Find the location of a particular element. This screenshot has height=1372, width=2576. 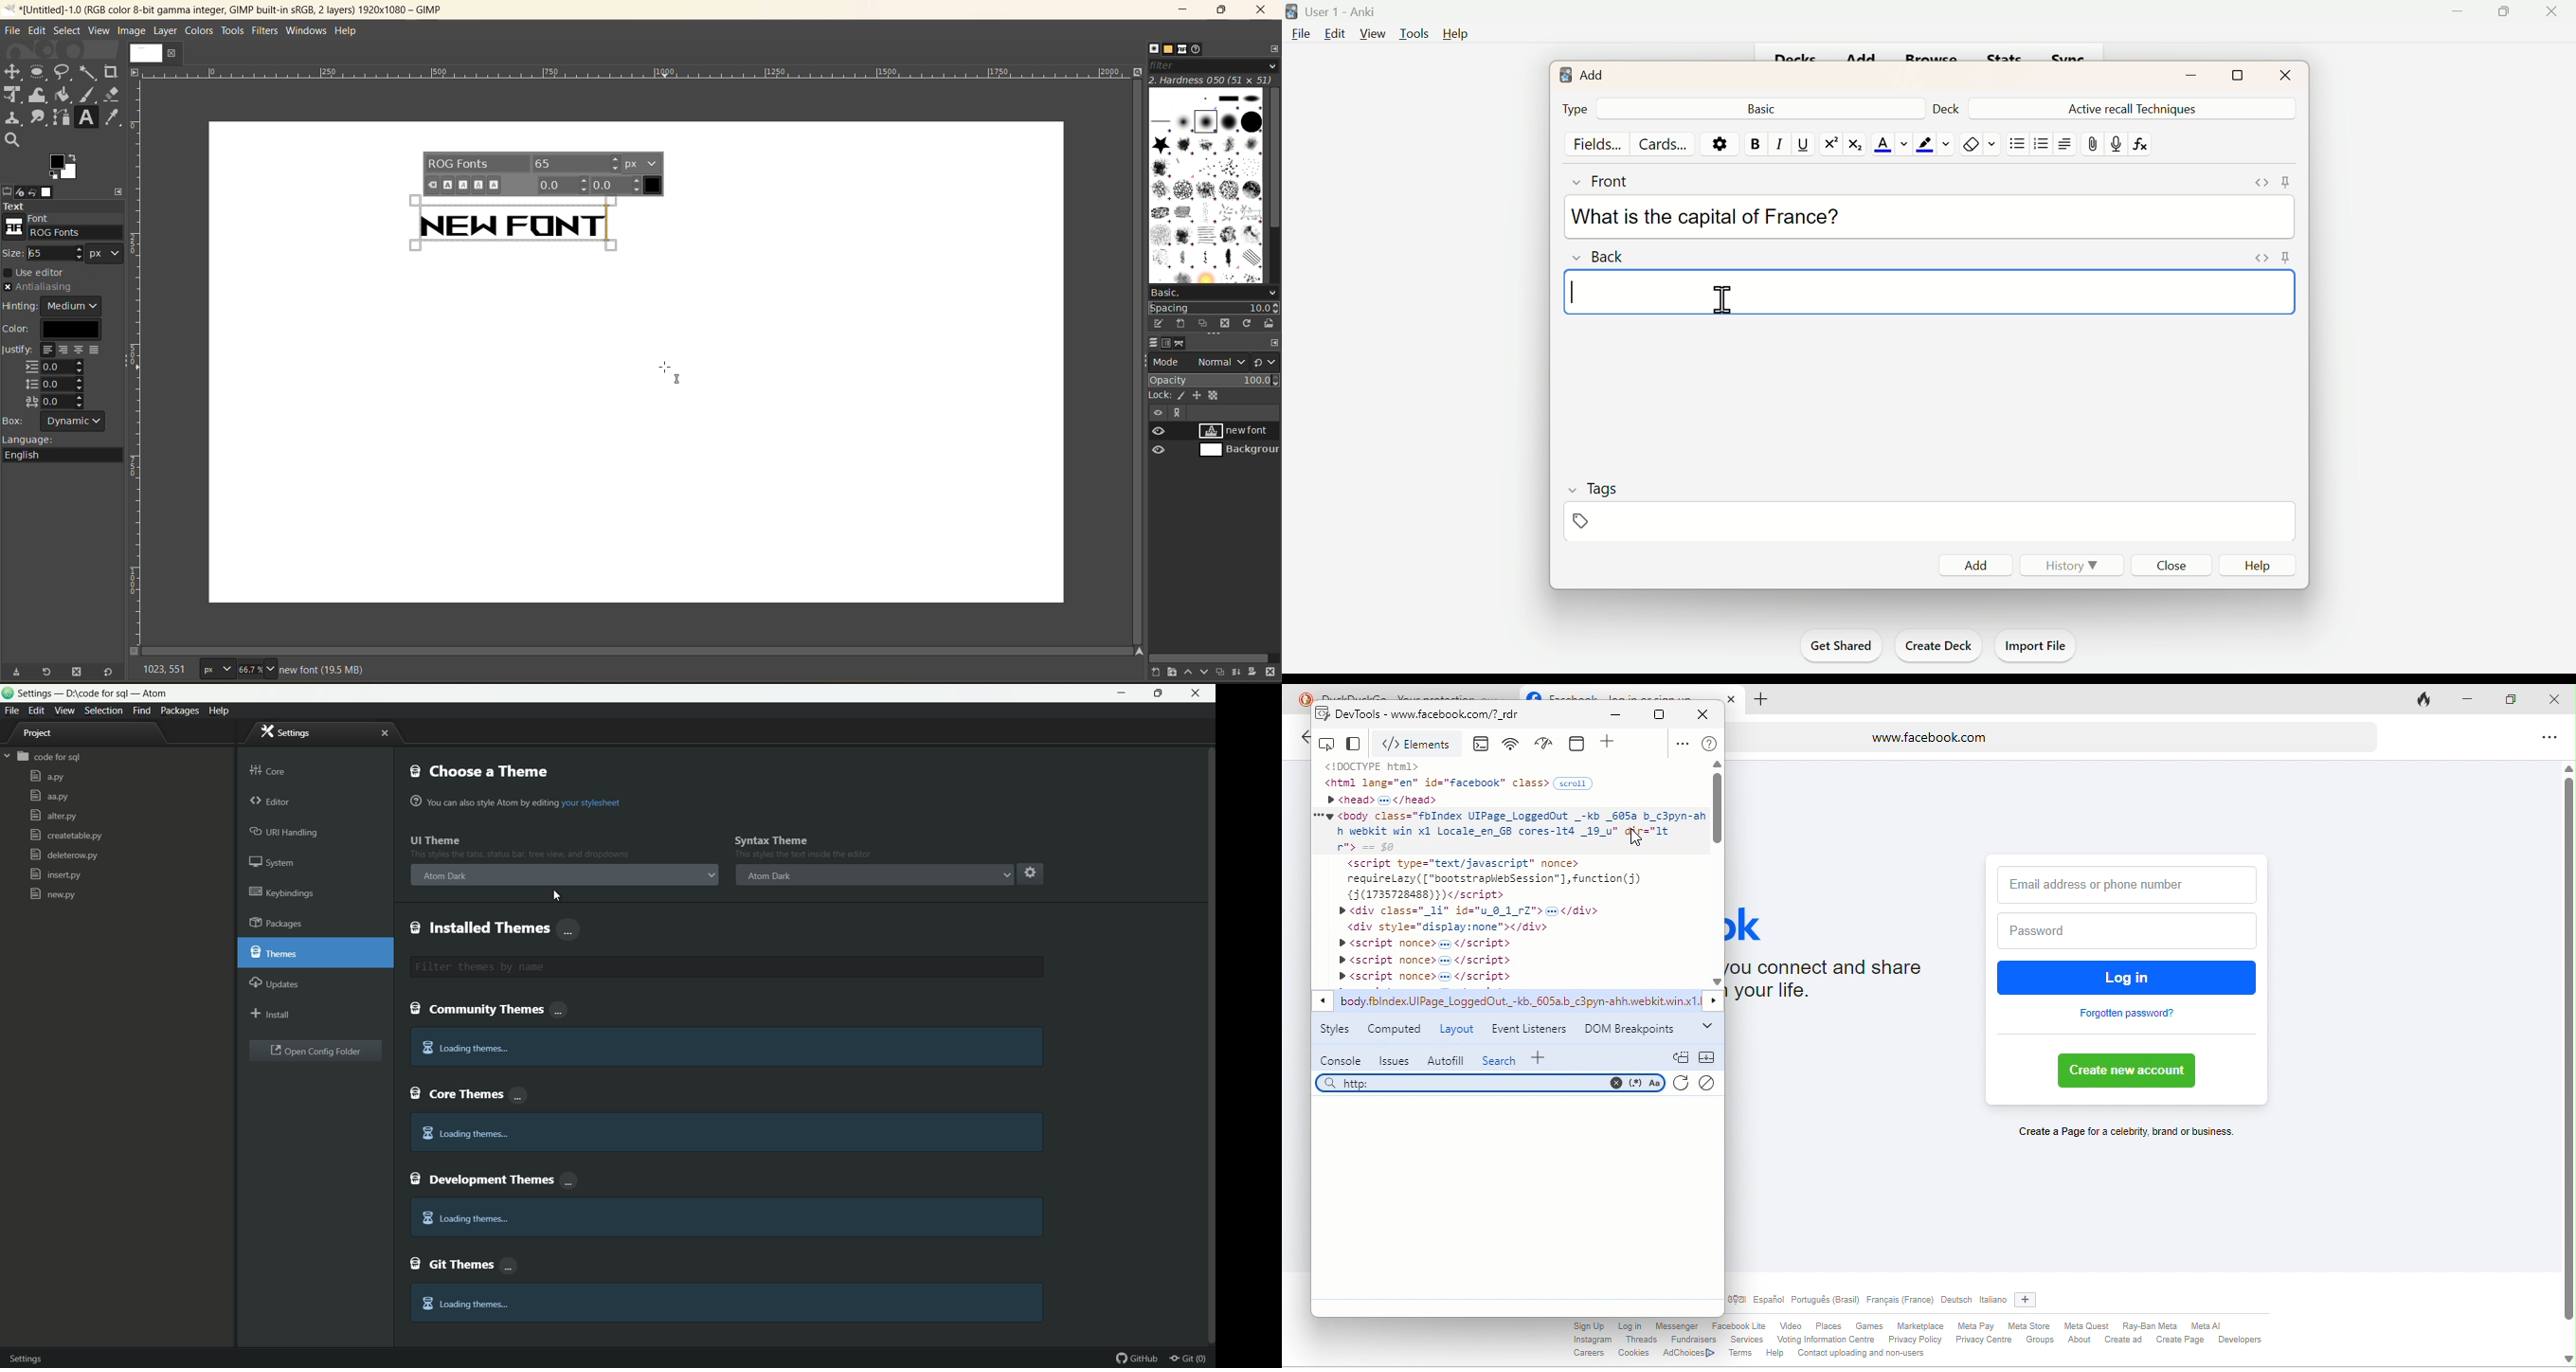

Attach file is located at coordinates (2094, 146).